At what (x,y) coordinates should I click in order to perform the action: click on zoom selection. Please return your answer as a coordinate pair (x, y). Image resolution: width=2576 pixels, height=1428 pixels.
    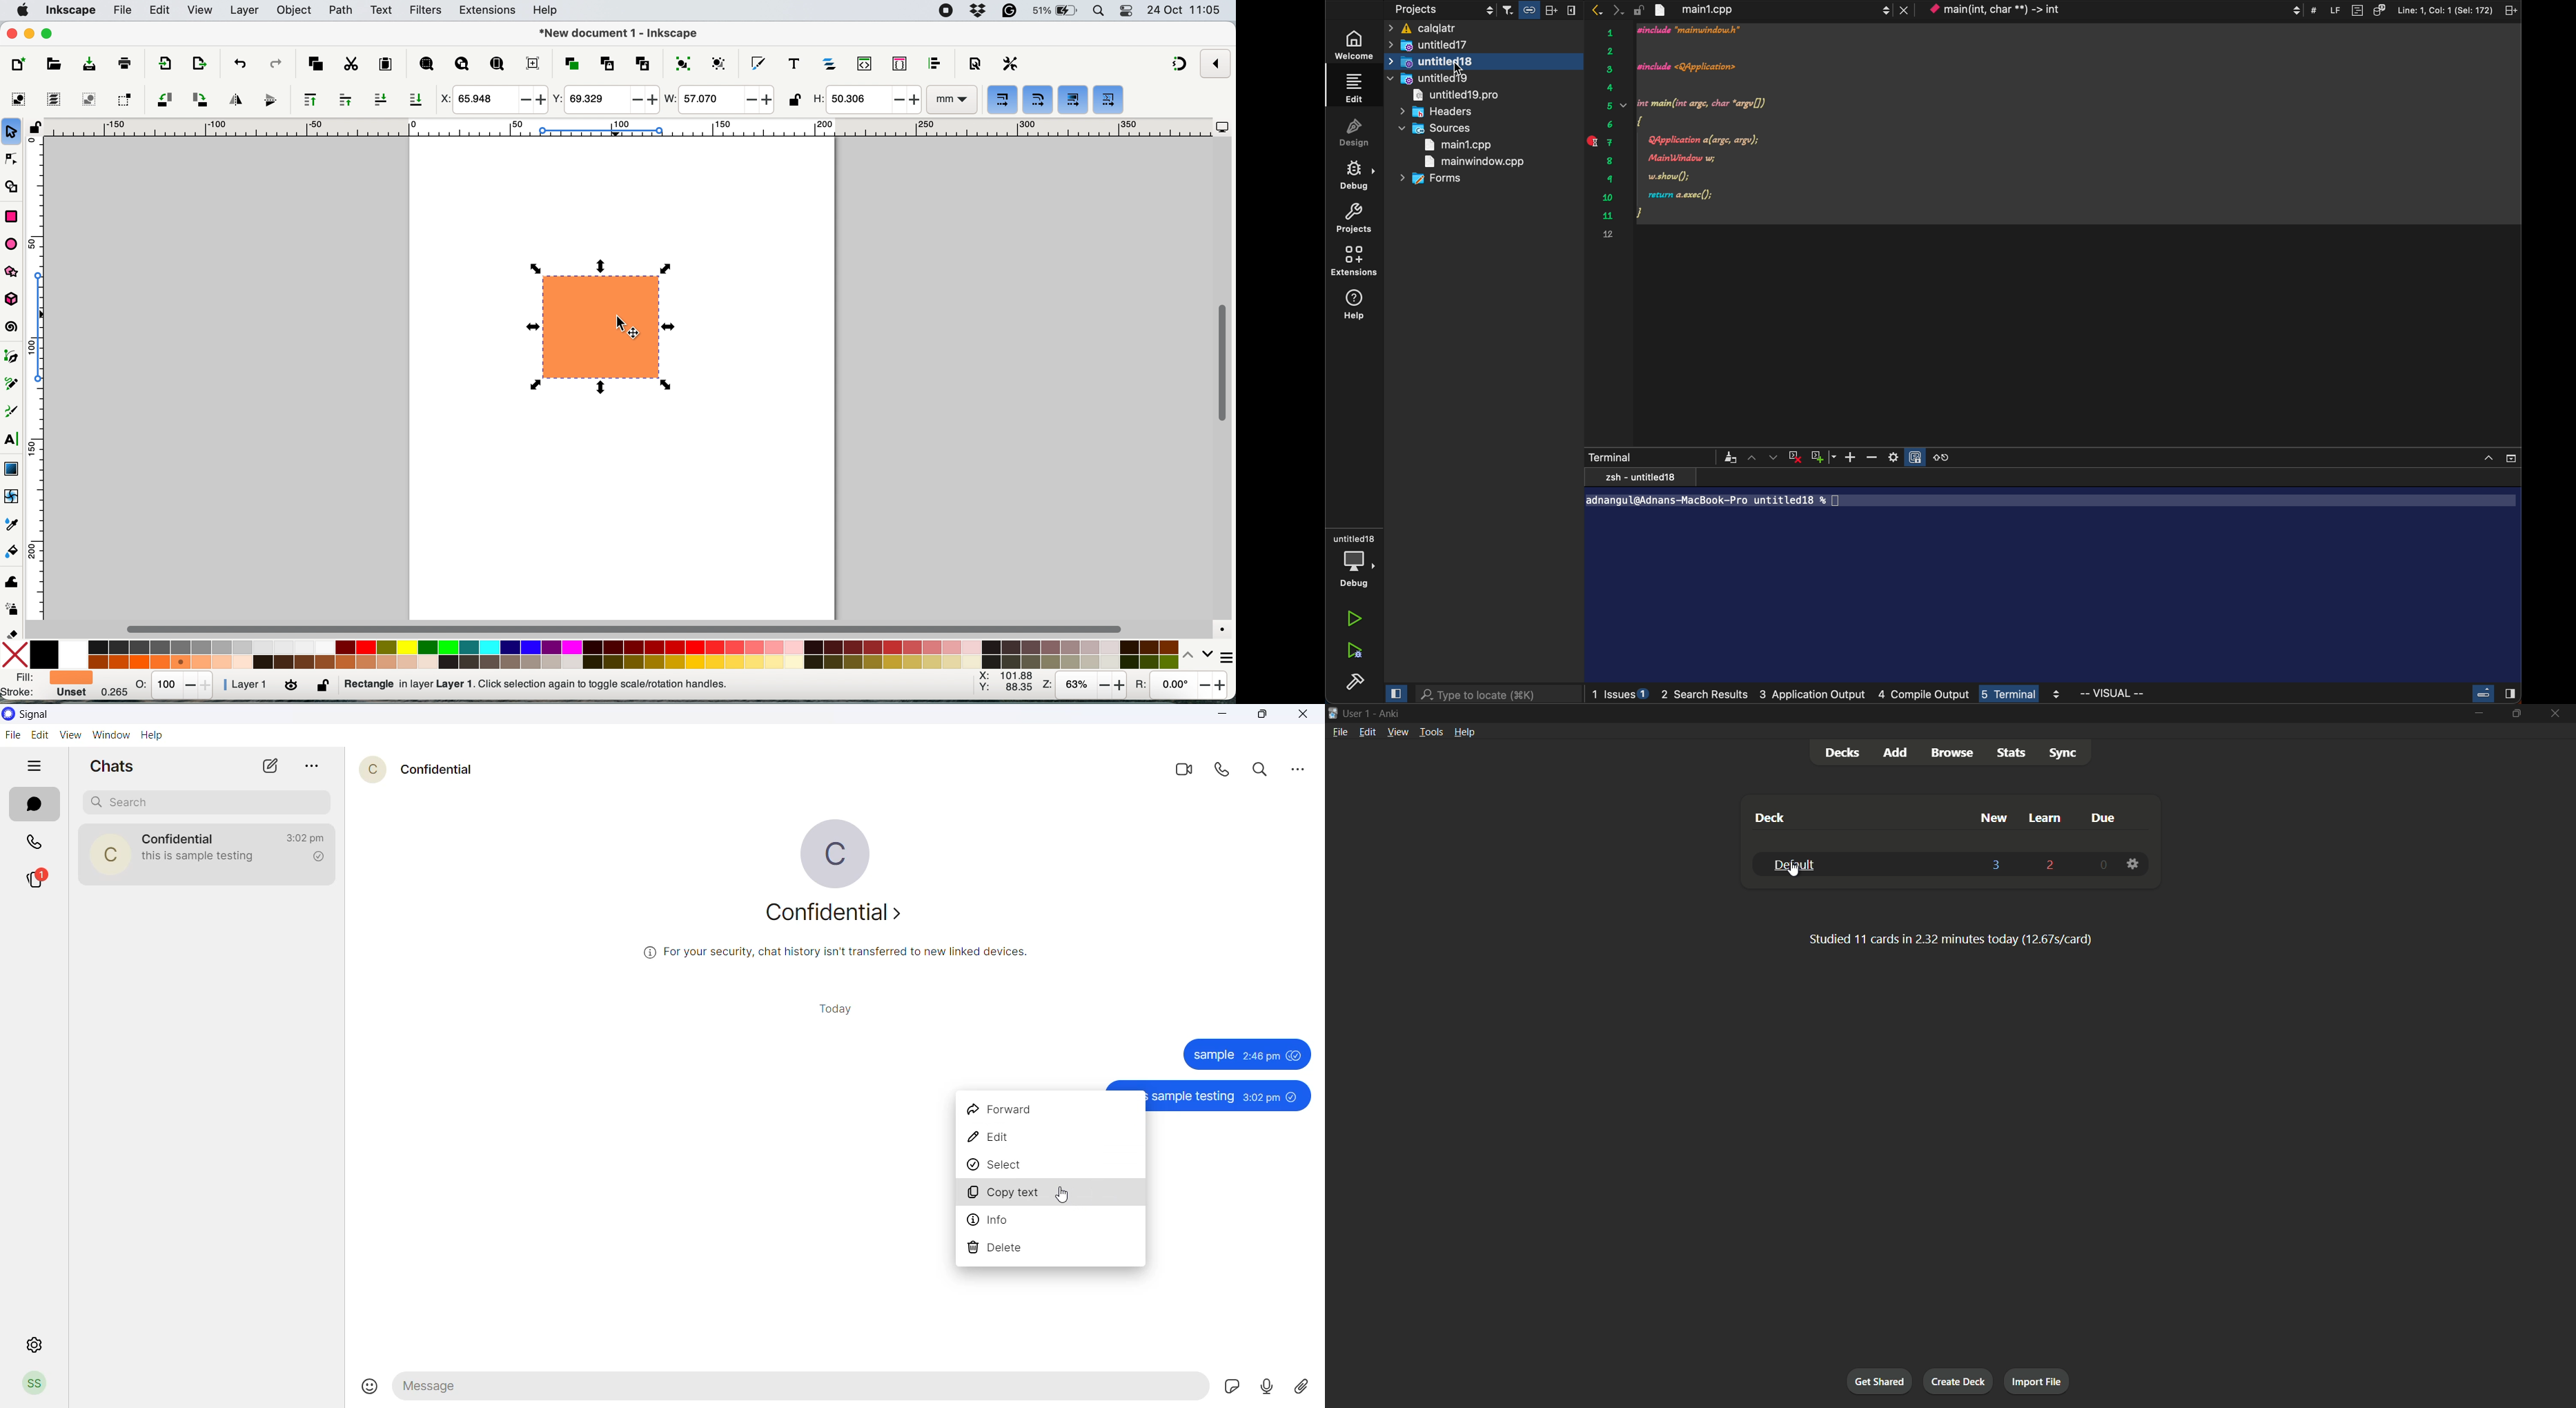
    Looking at the image, I should click on (425, 65).